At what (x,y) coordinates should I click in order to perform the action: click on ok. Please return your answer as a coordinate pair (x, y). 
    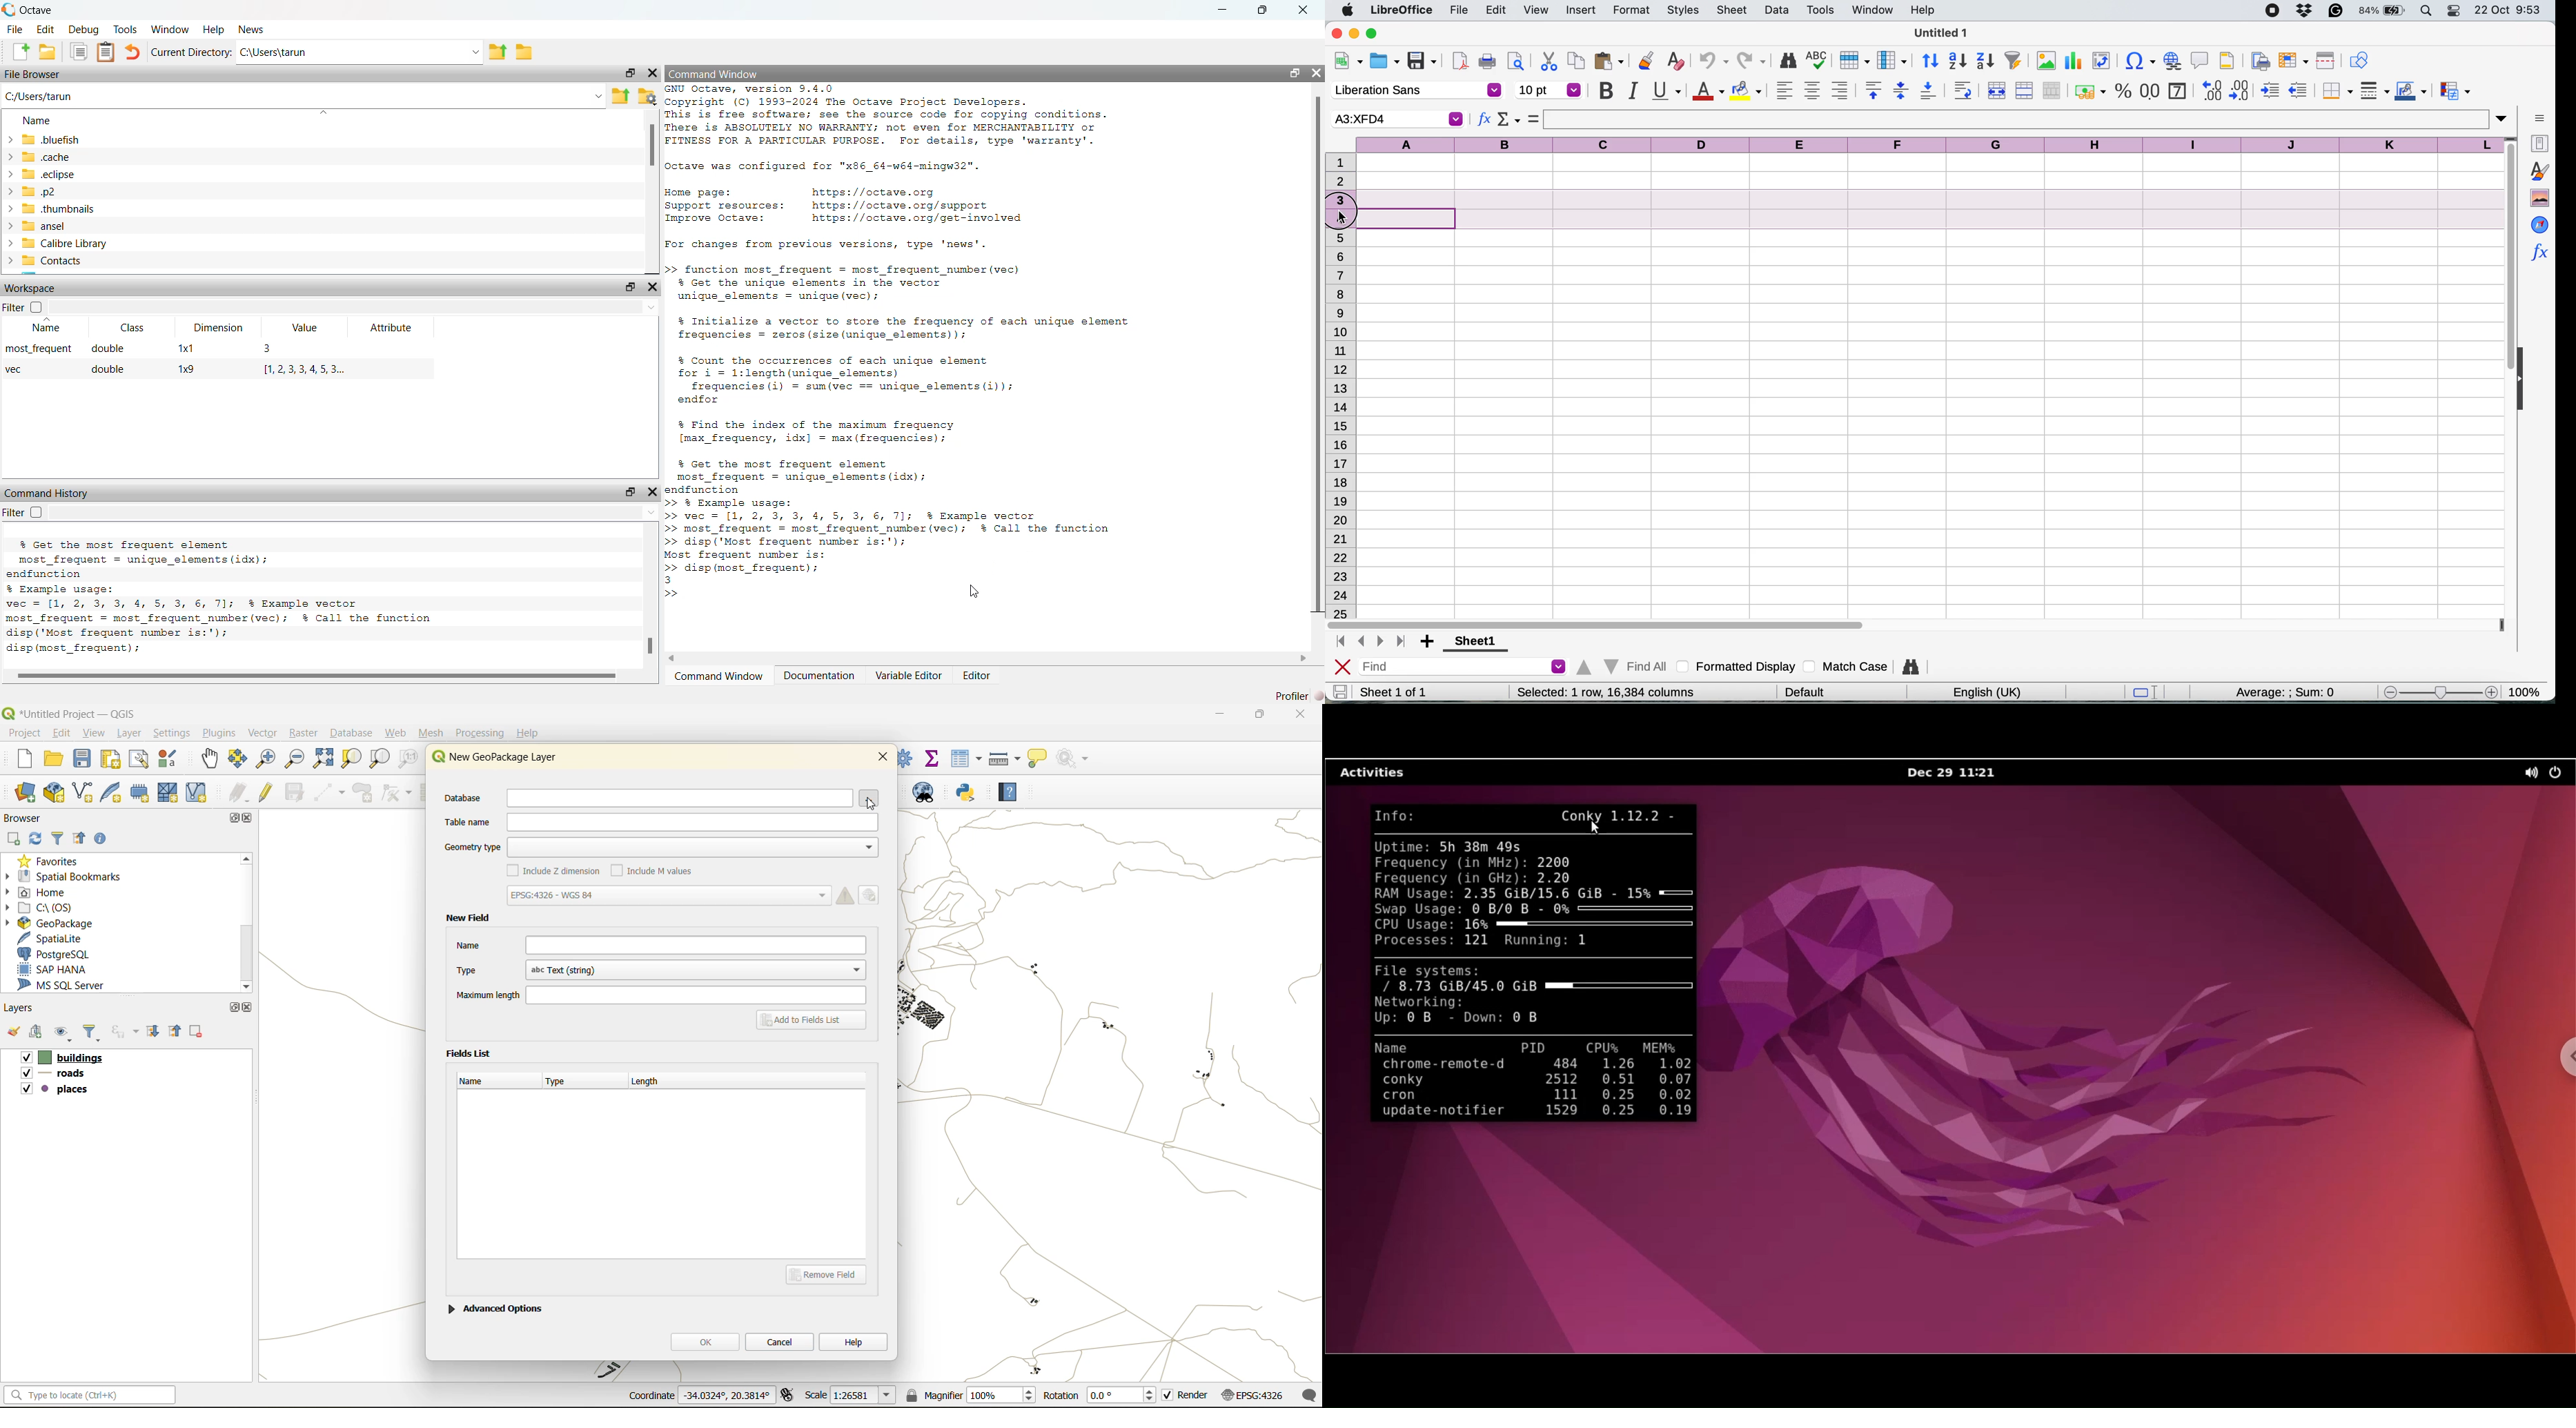
    Looking at the image, I should click on (705, 1341).